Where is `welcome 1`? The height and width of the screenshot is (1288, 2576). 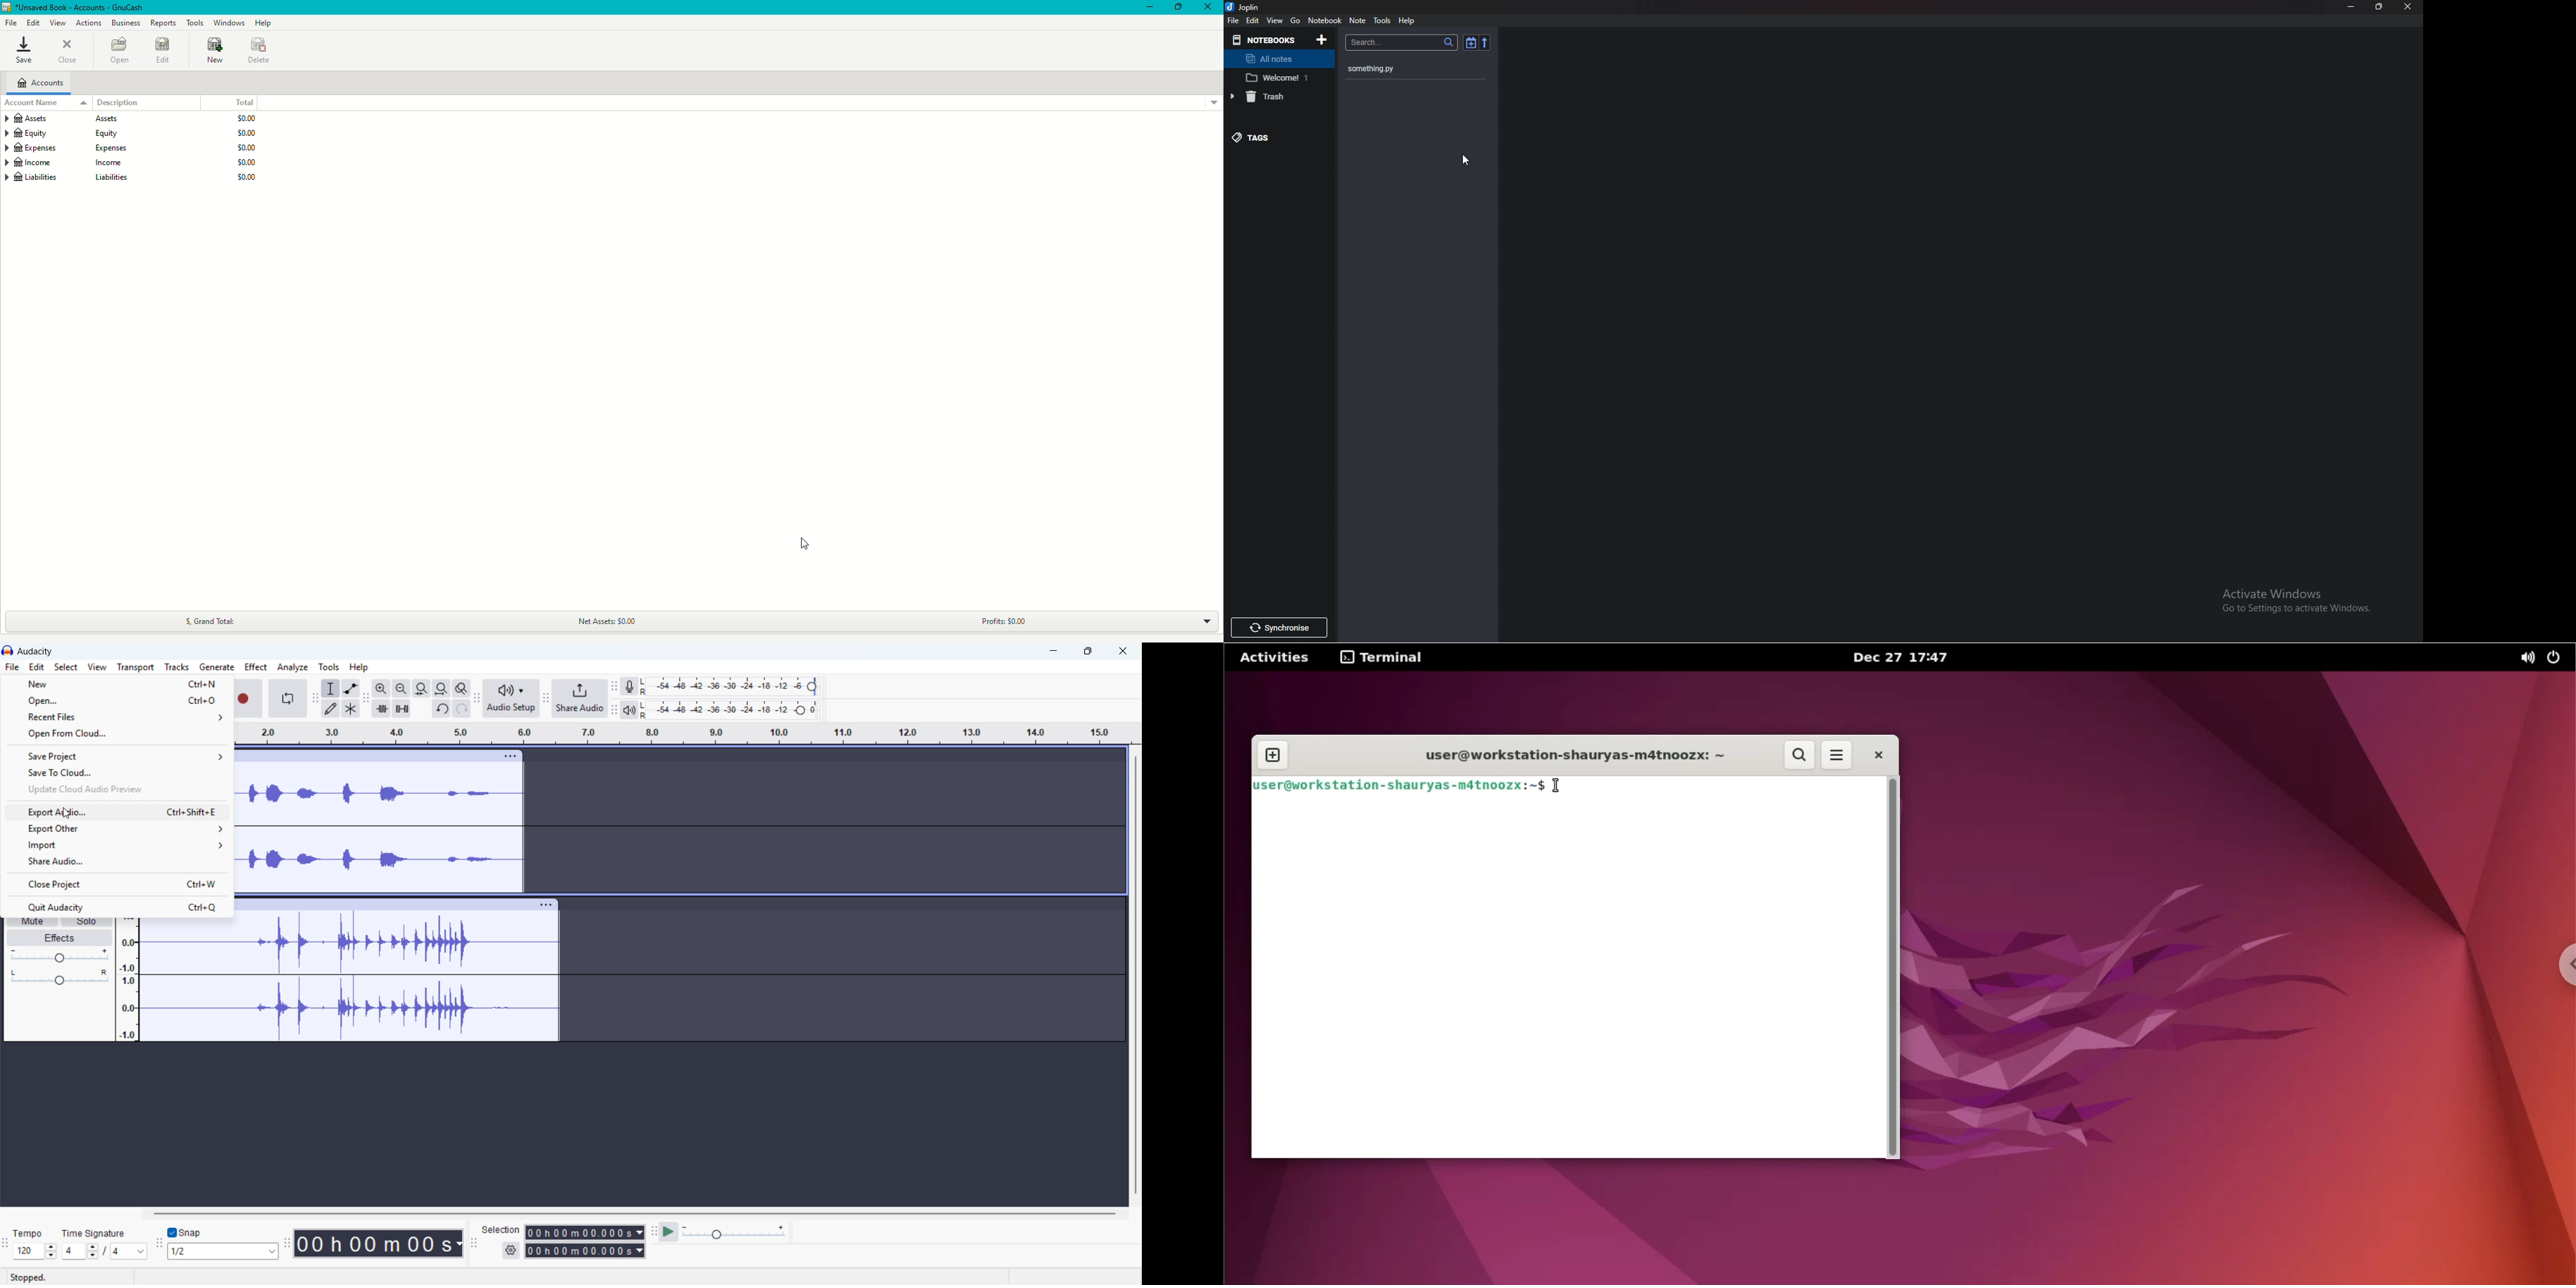 welcome 1 is located at coordinates (1276, 78).